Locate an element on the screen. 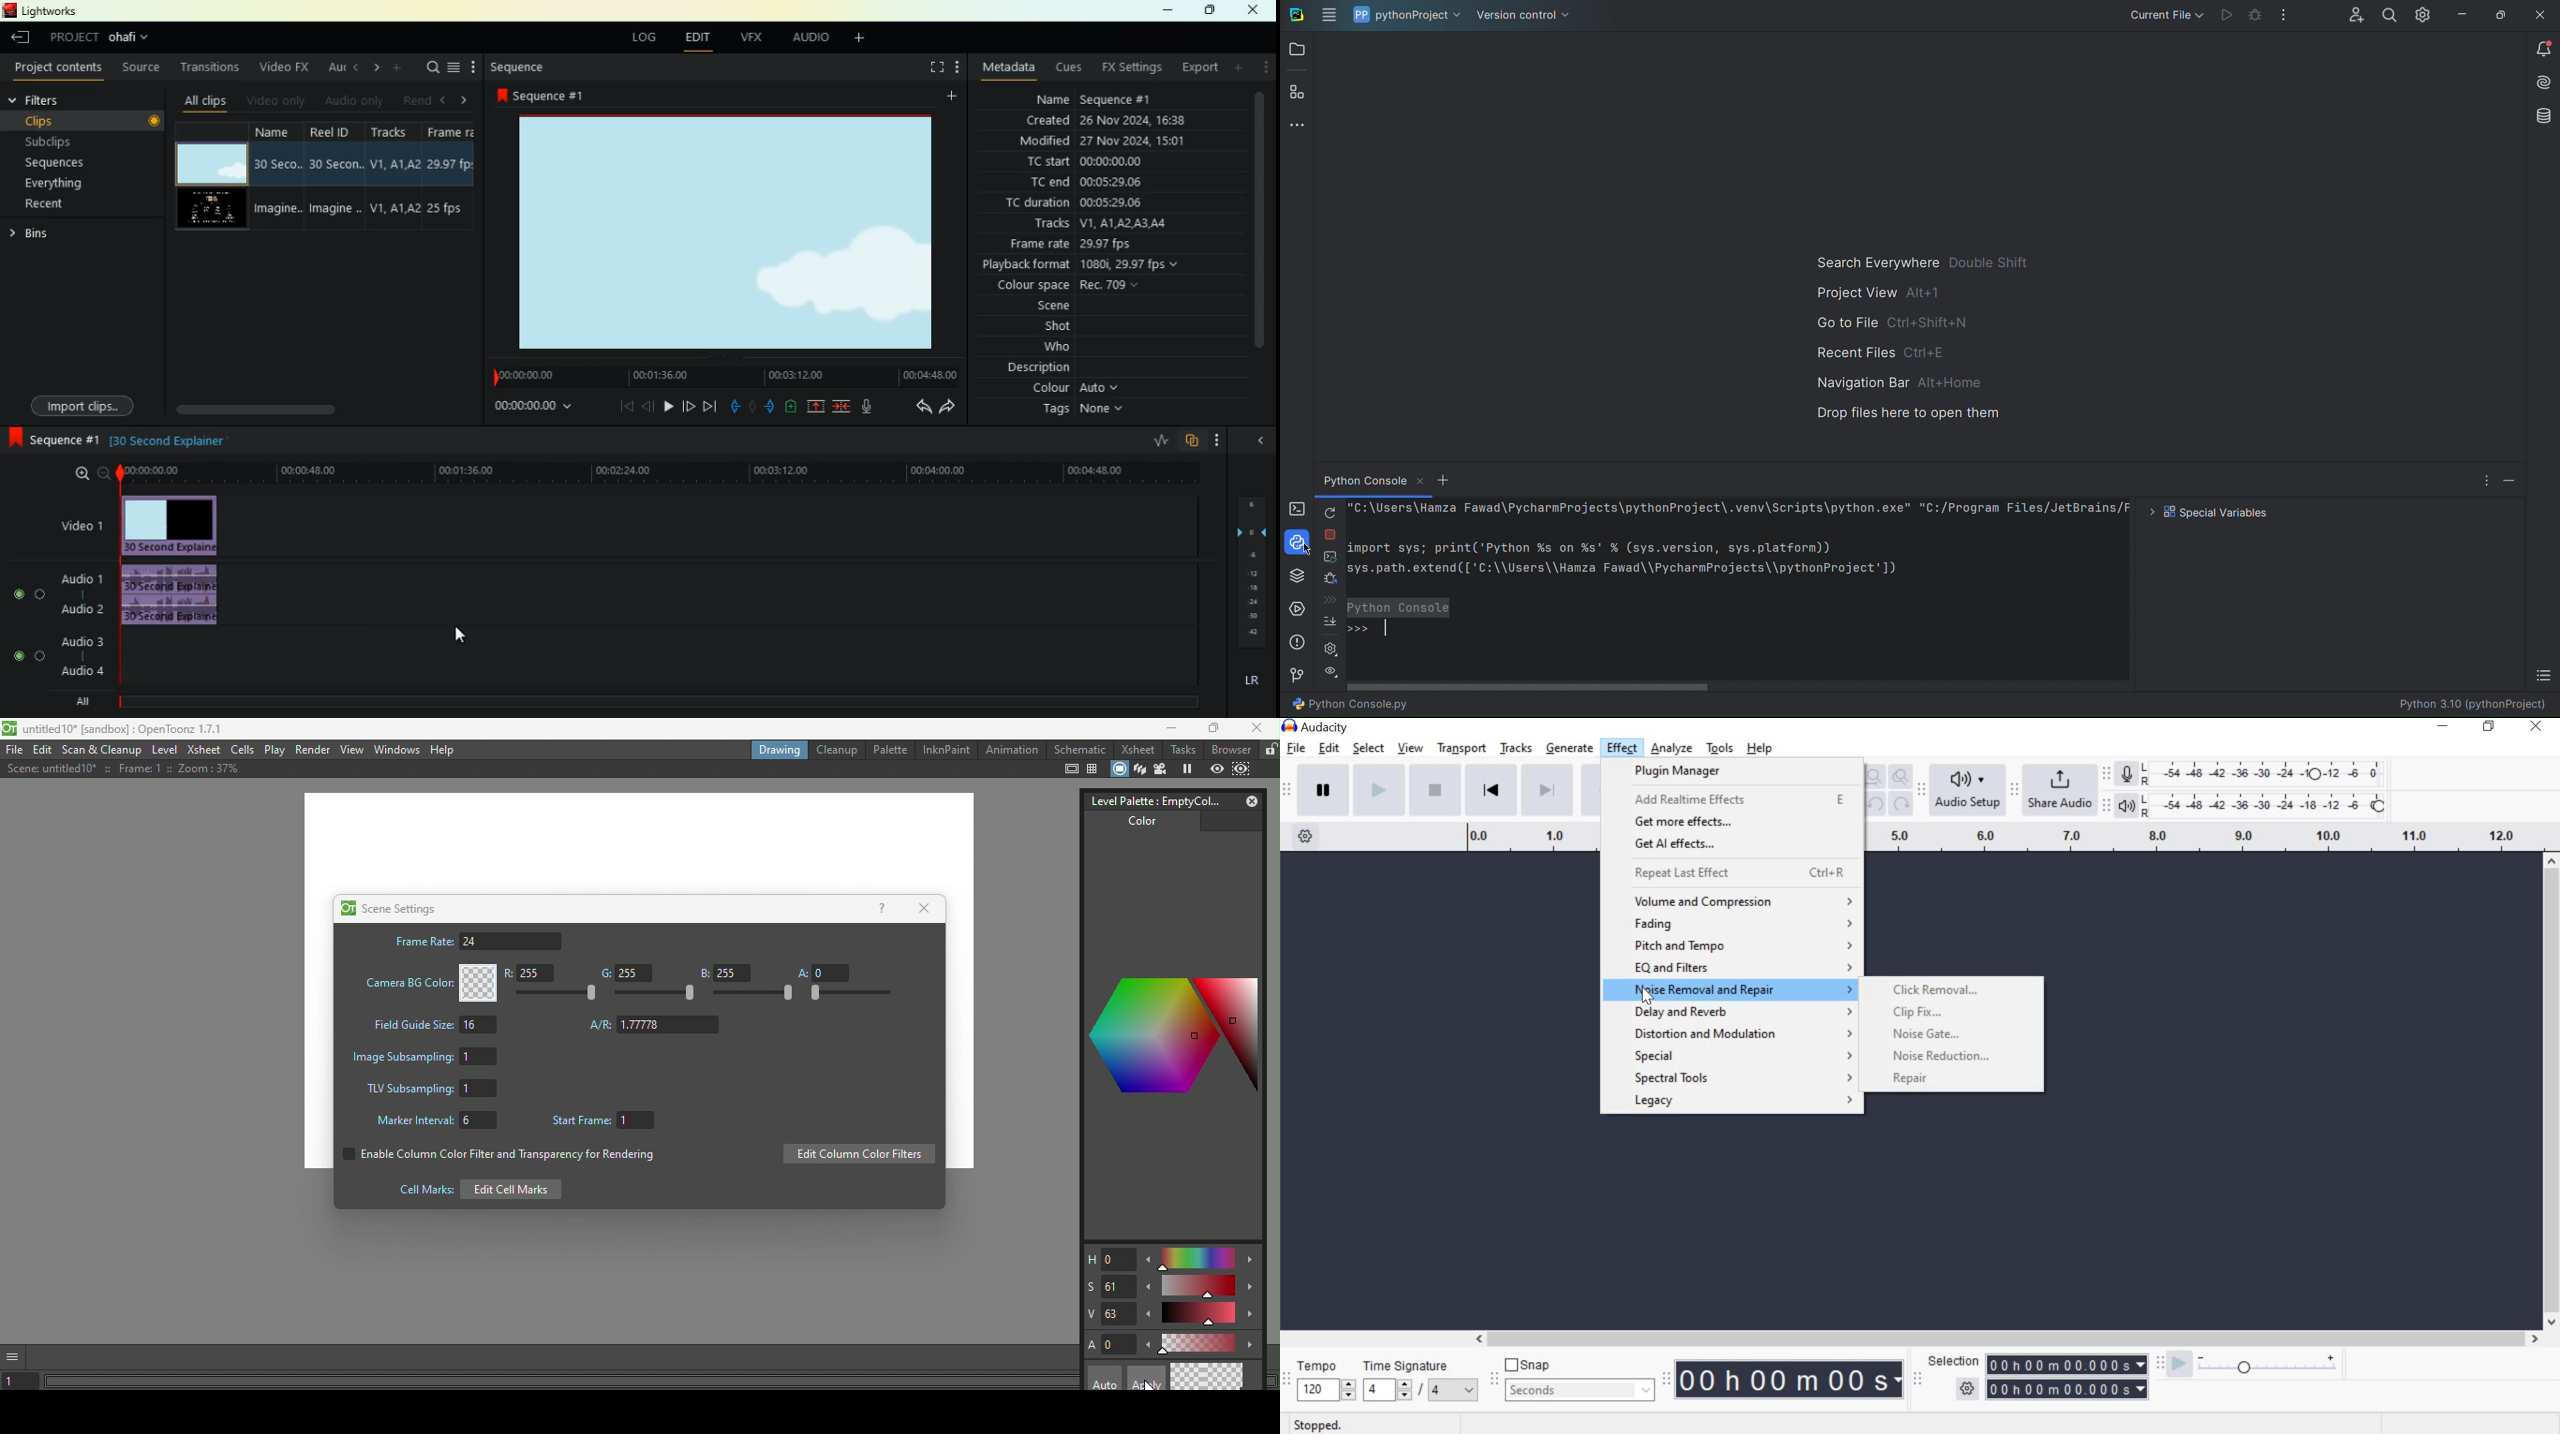 The height and width of the screenshot is (1456, 2576). sequence is located at coordinates (518, 69).